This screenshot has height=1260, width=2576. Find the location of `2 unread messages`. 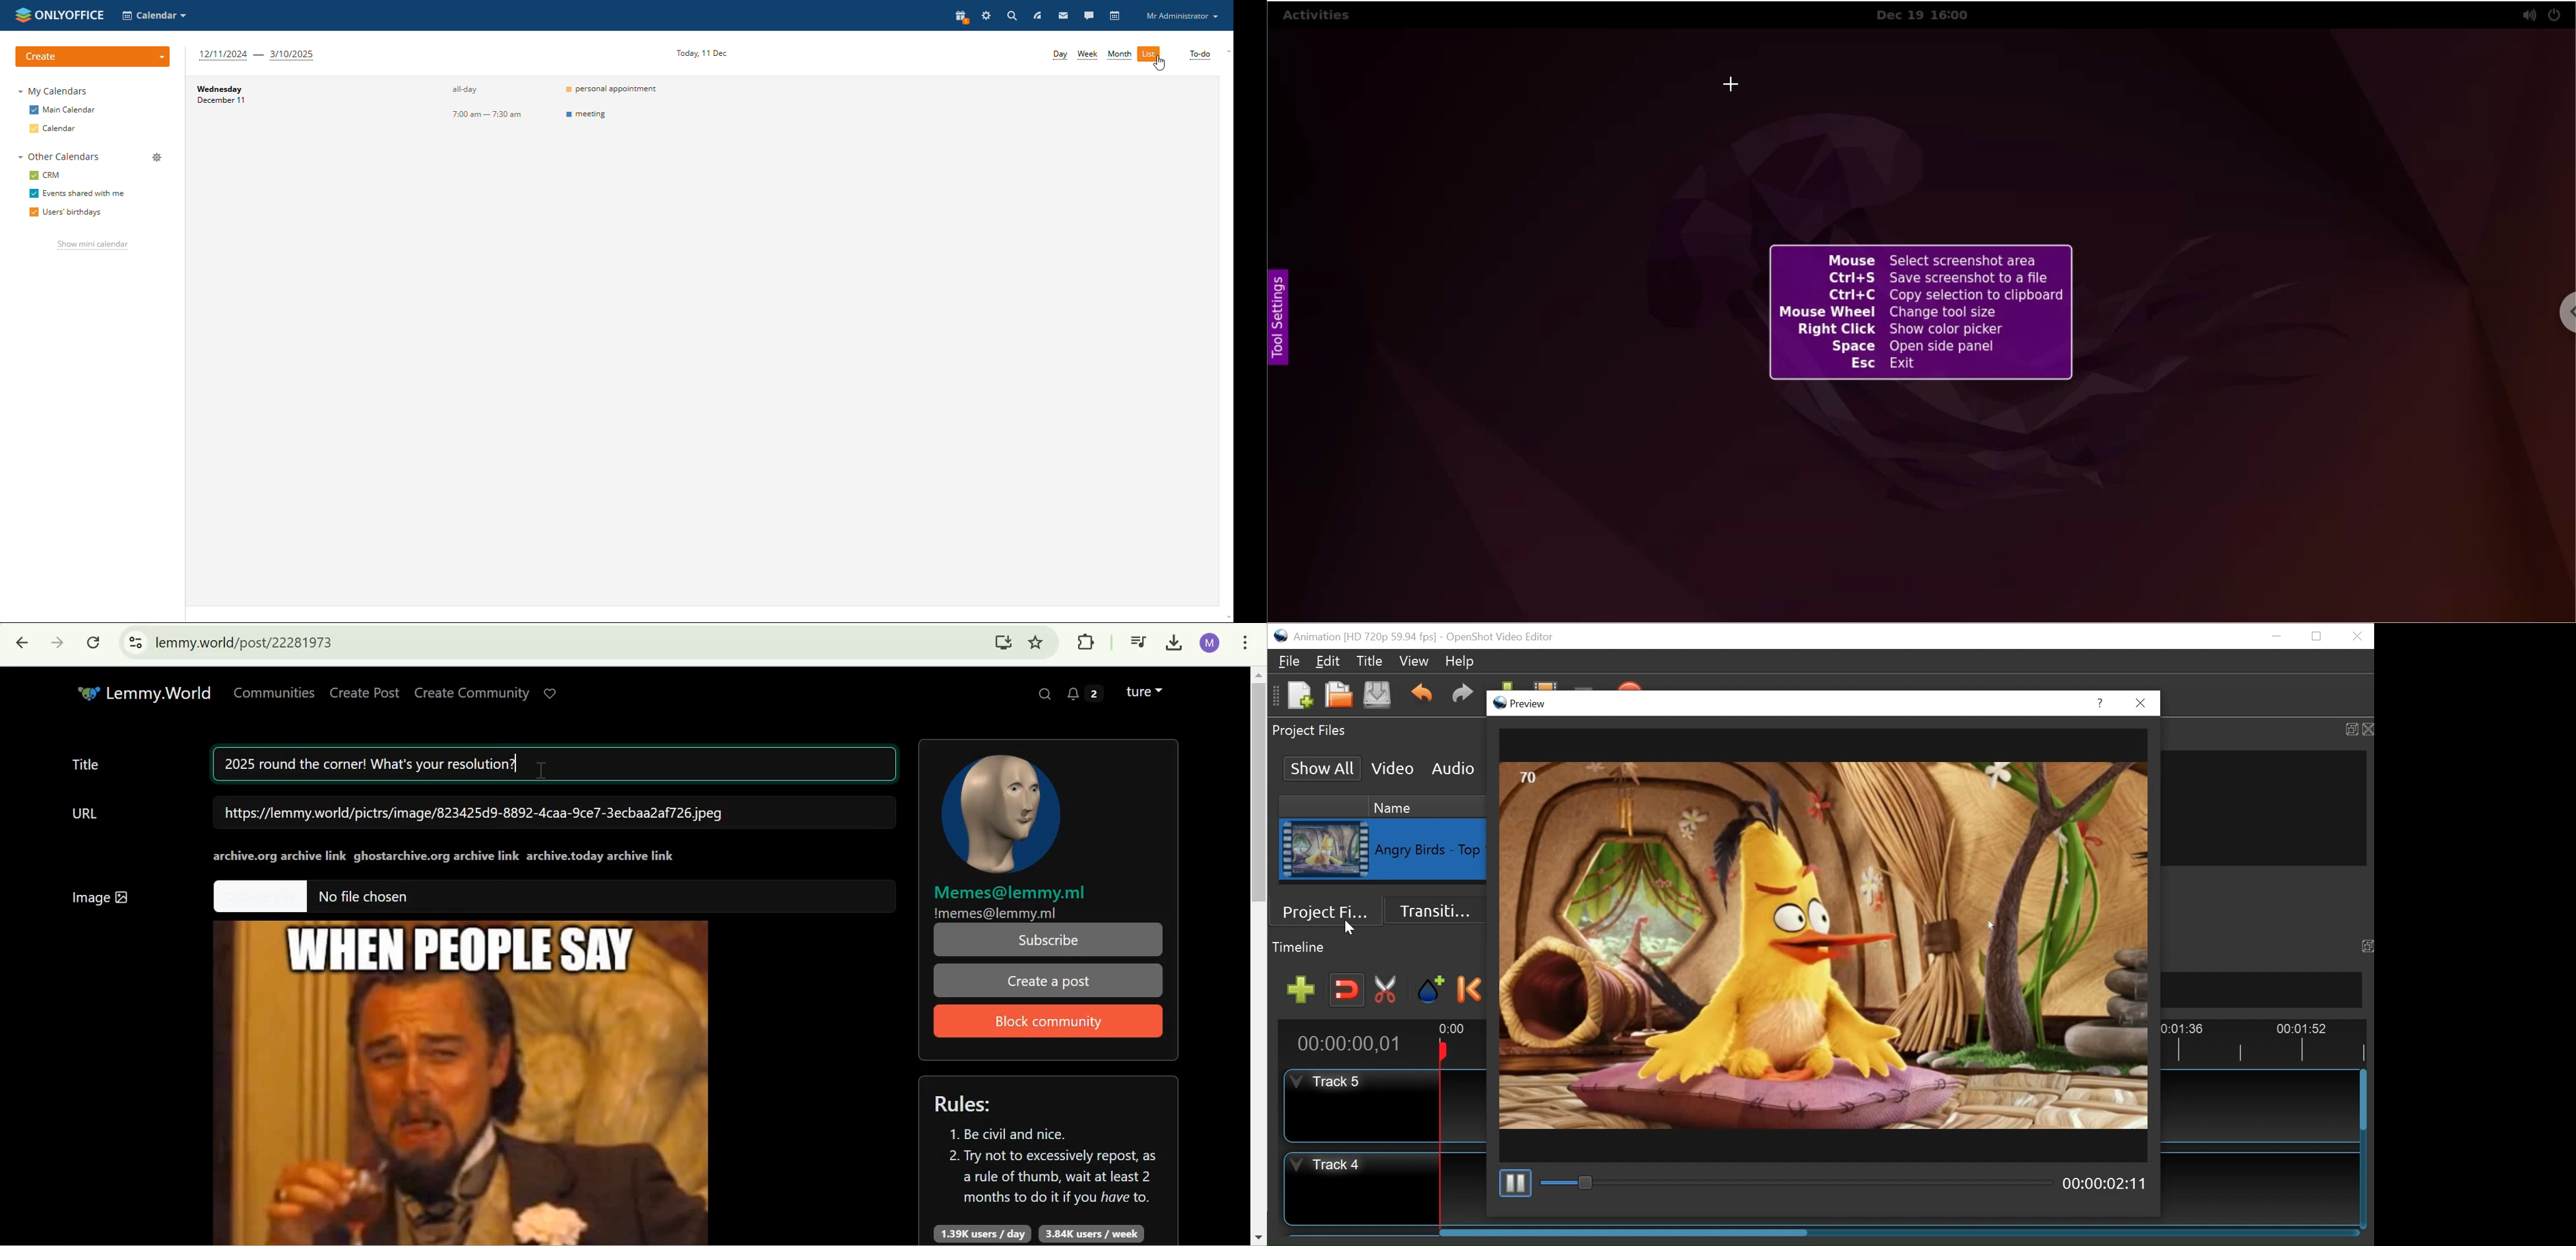

2 unread messages is located at coordinates (1085, 691).